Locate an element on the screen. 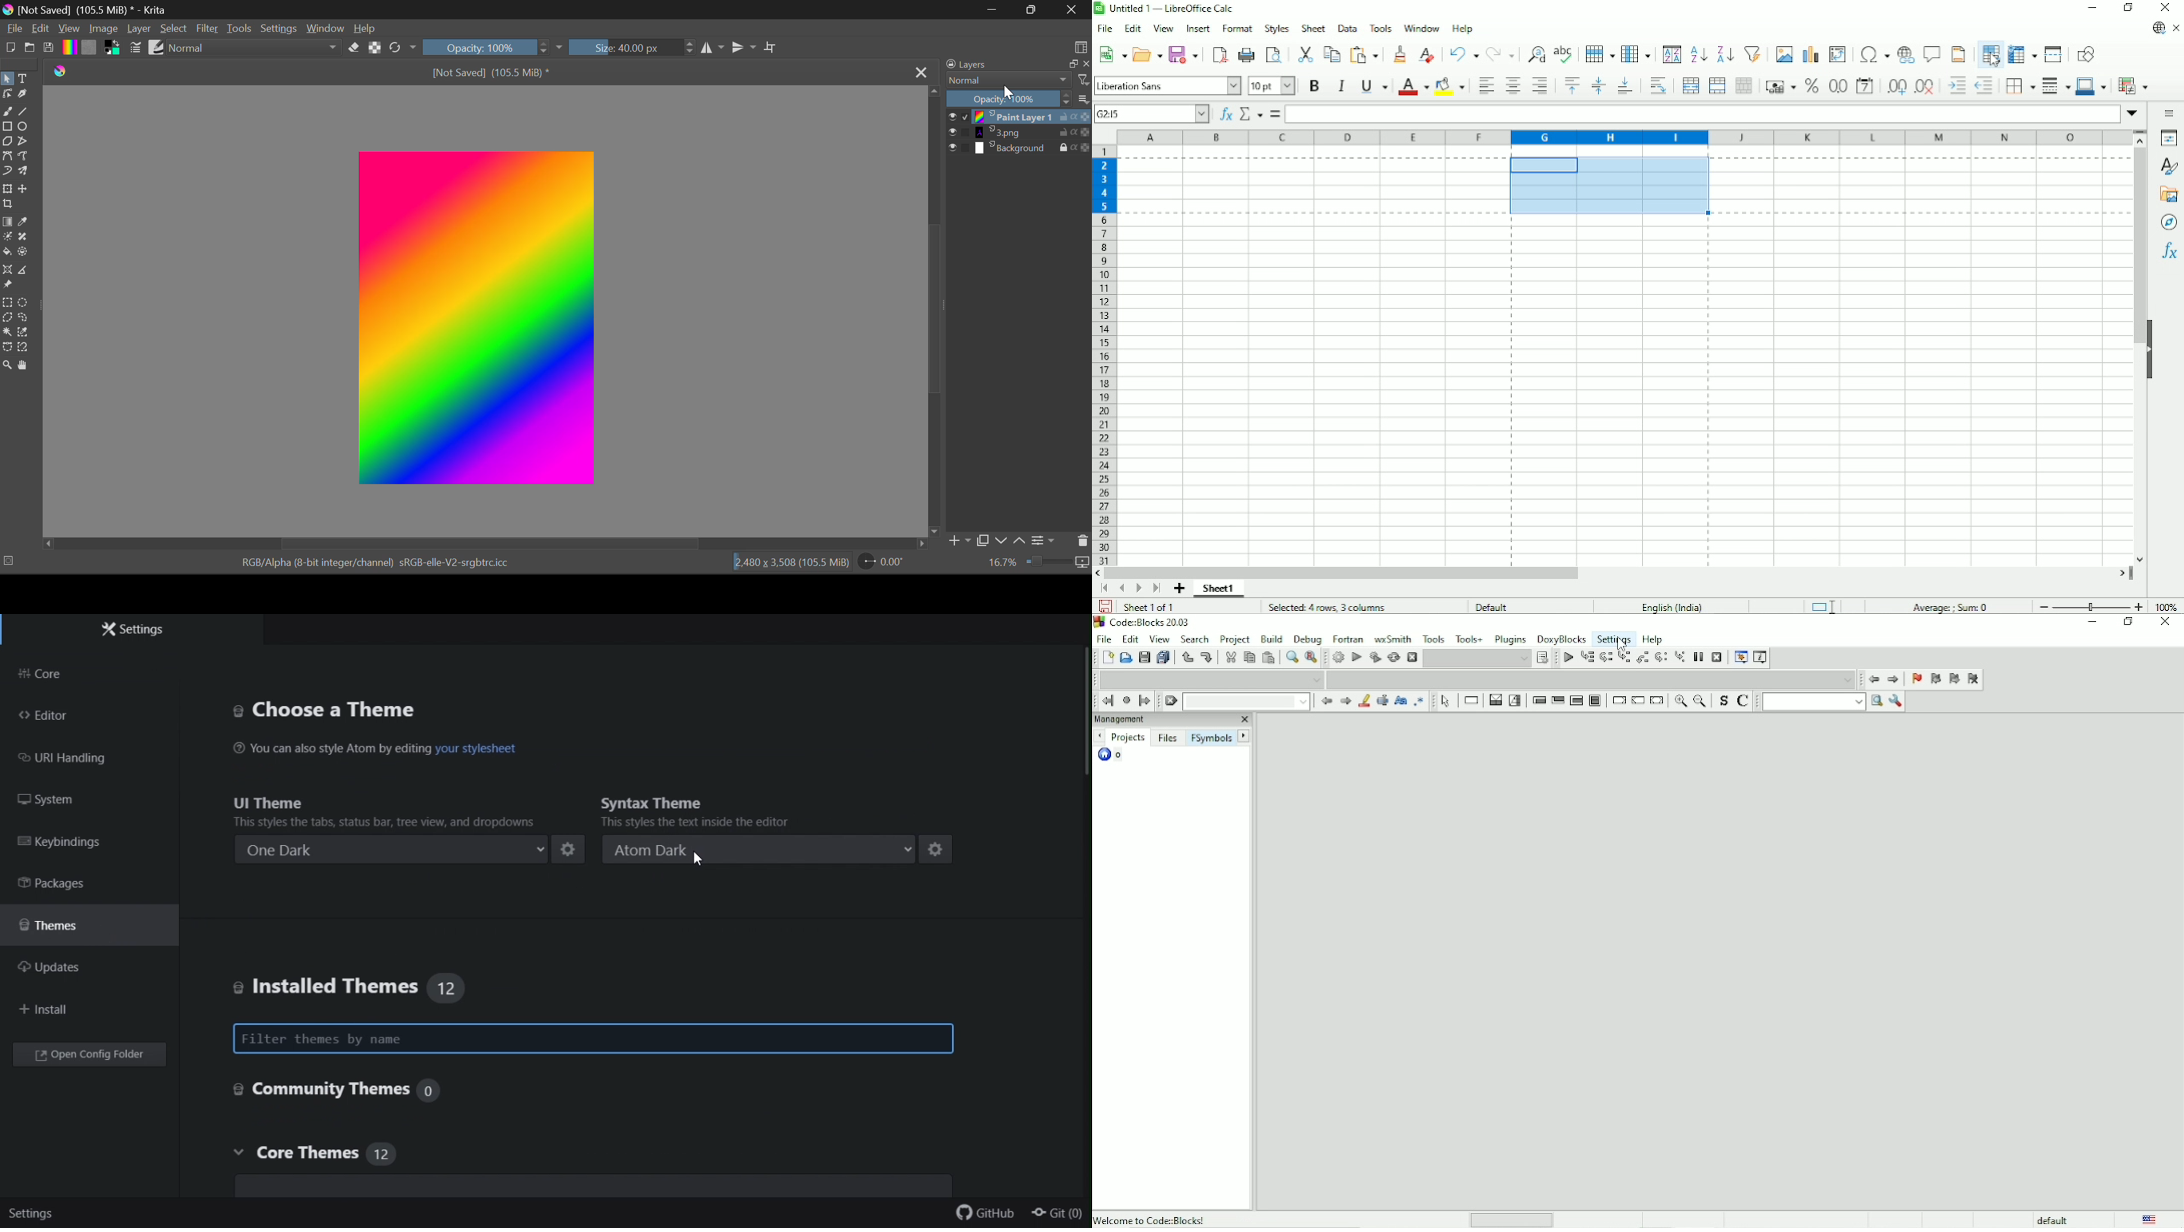  Save is located at coordinates (1104, 606).